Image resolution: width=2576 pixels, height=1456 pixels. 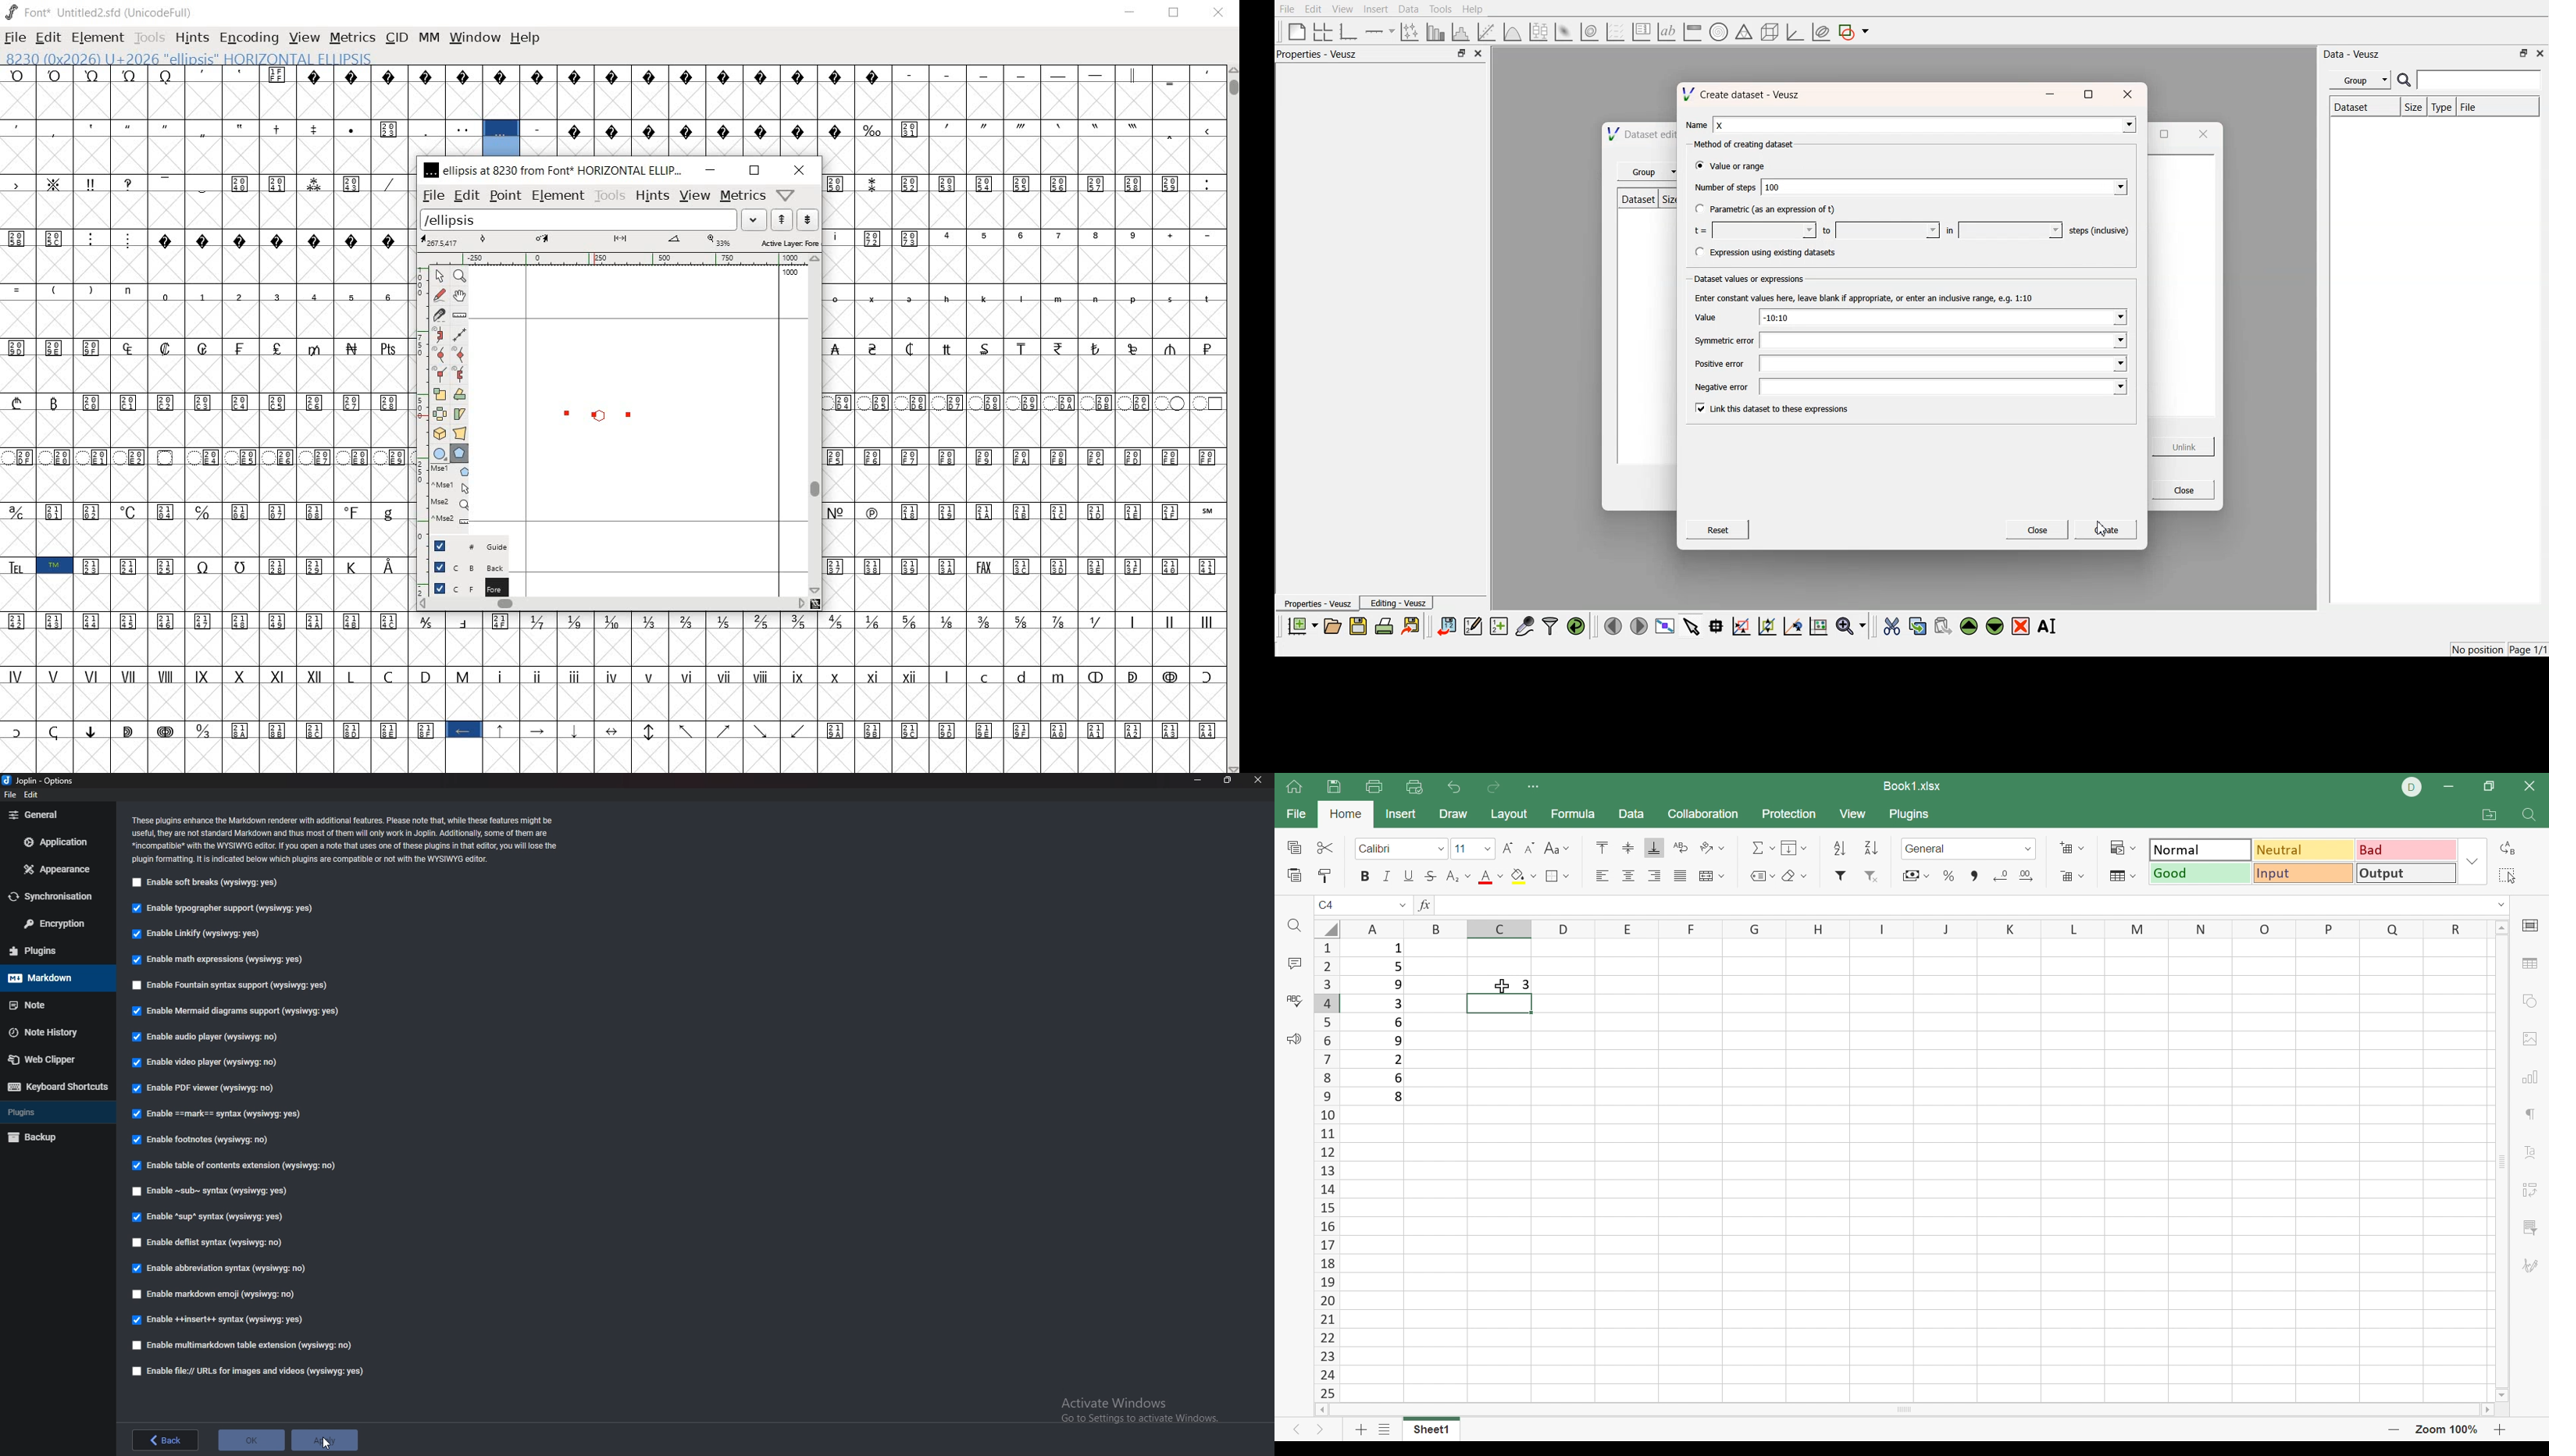 I want to click on plot key, so click(x=1641, y=32).